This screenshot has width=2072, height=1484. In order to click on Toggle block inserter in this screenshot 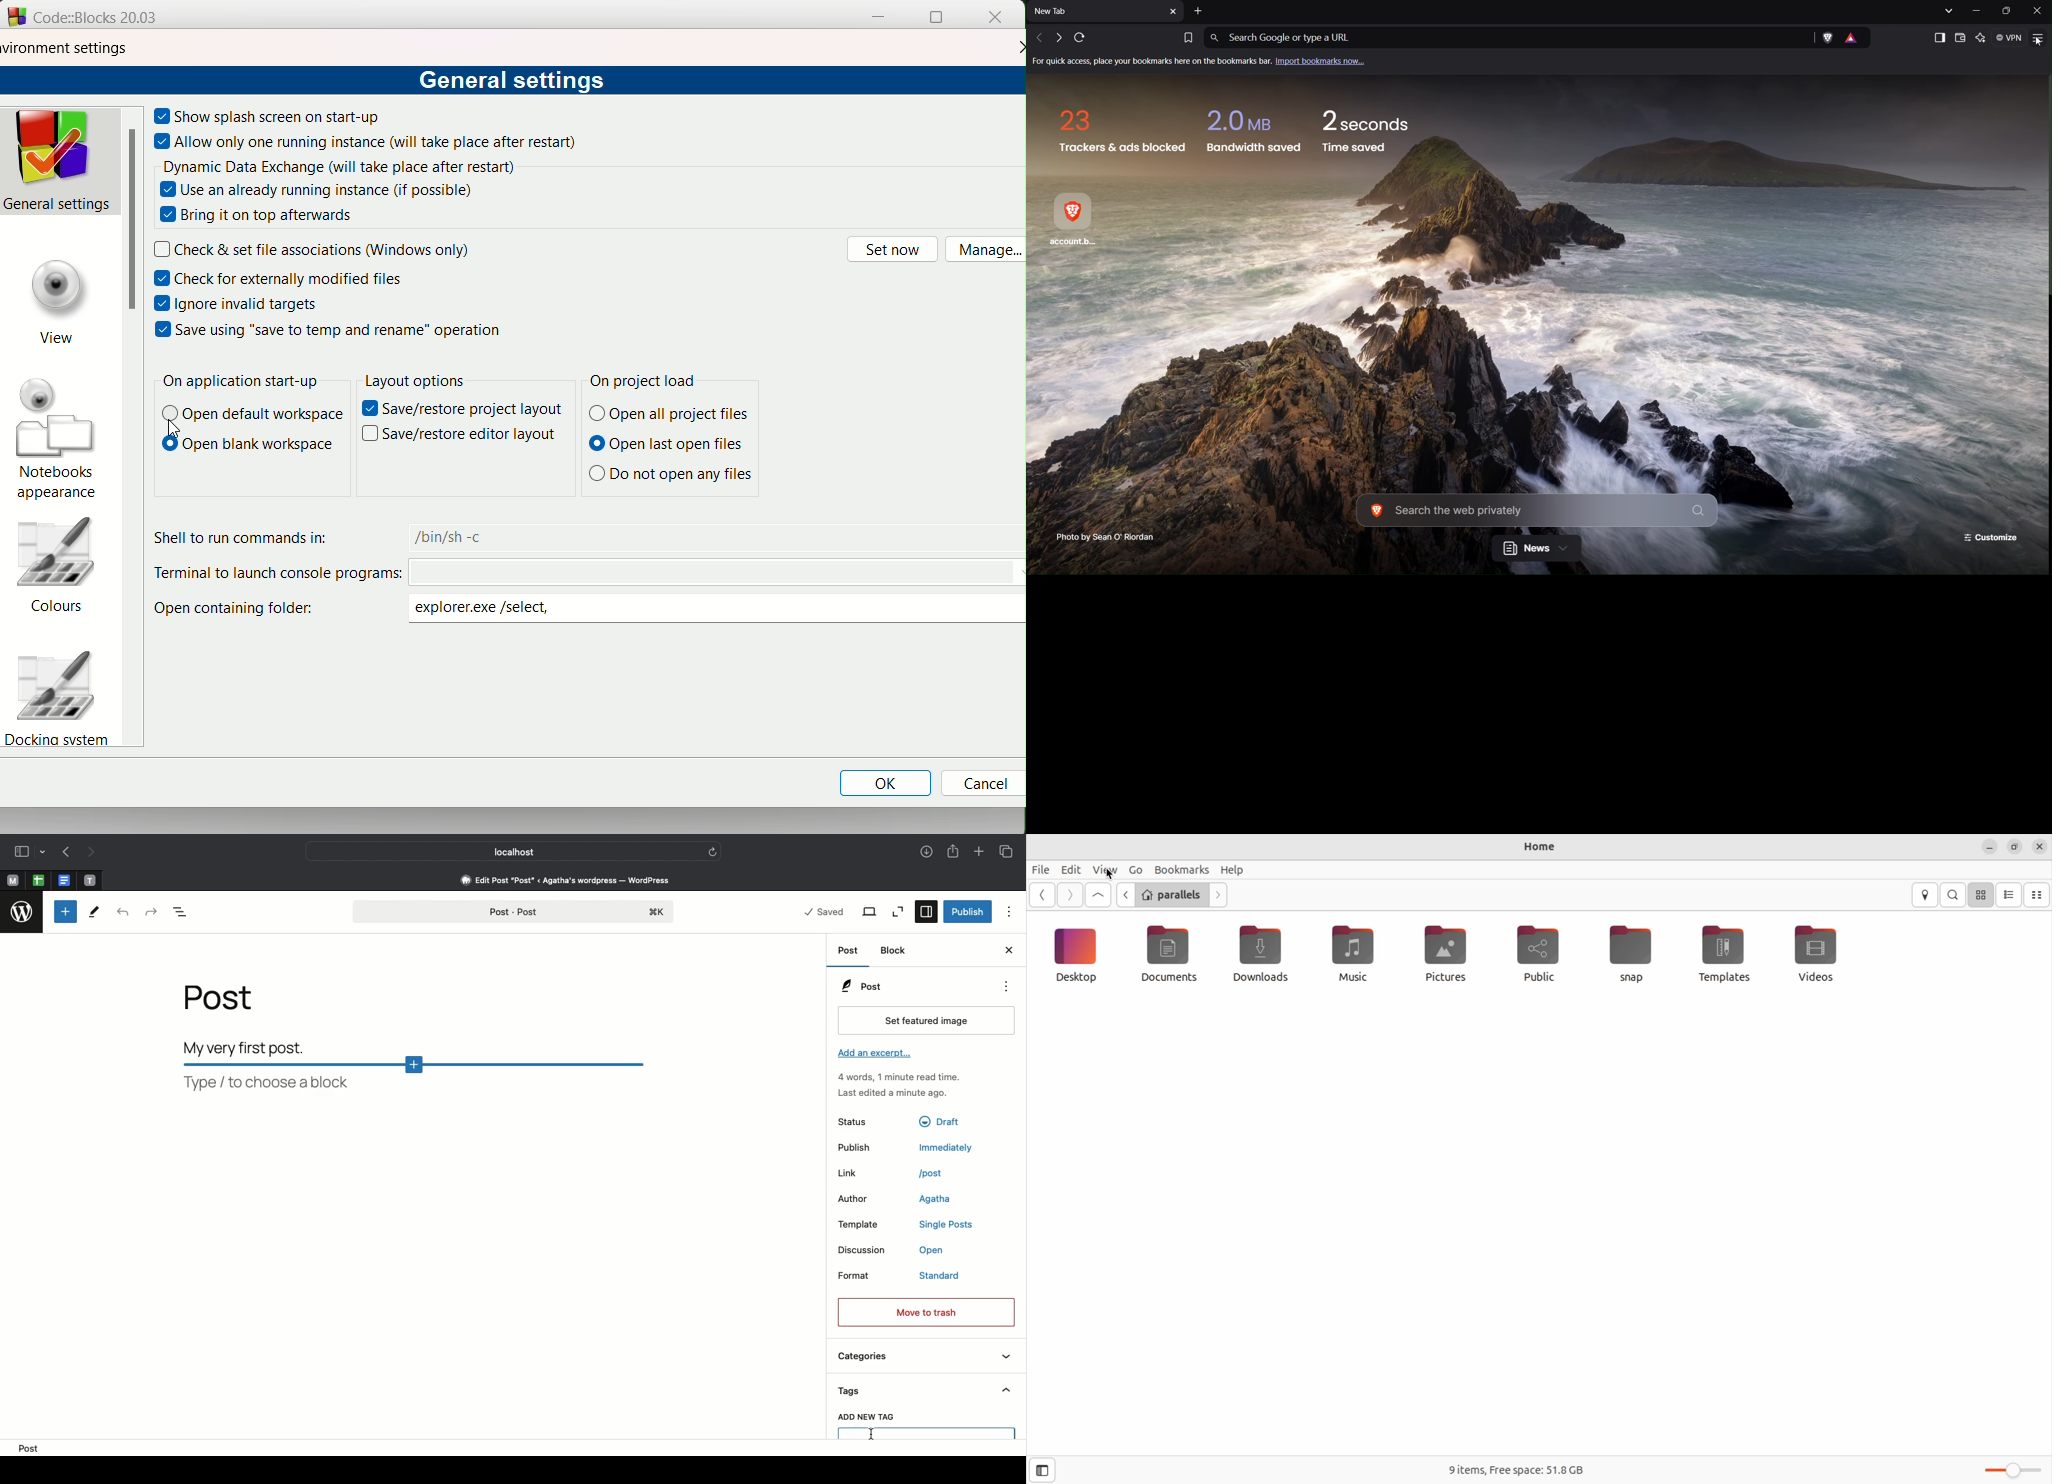, I will do `click(64, 912)`.